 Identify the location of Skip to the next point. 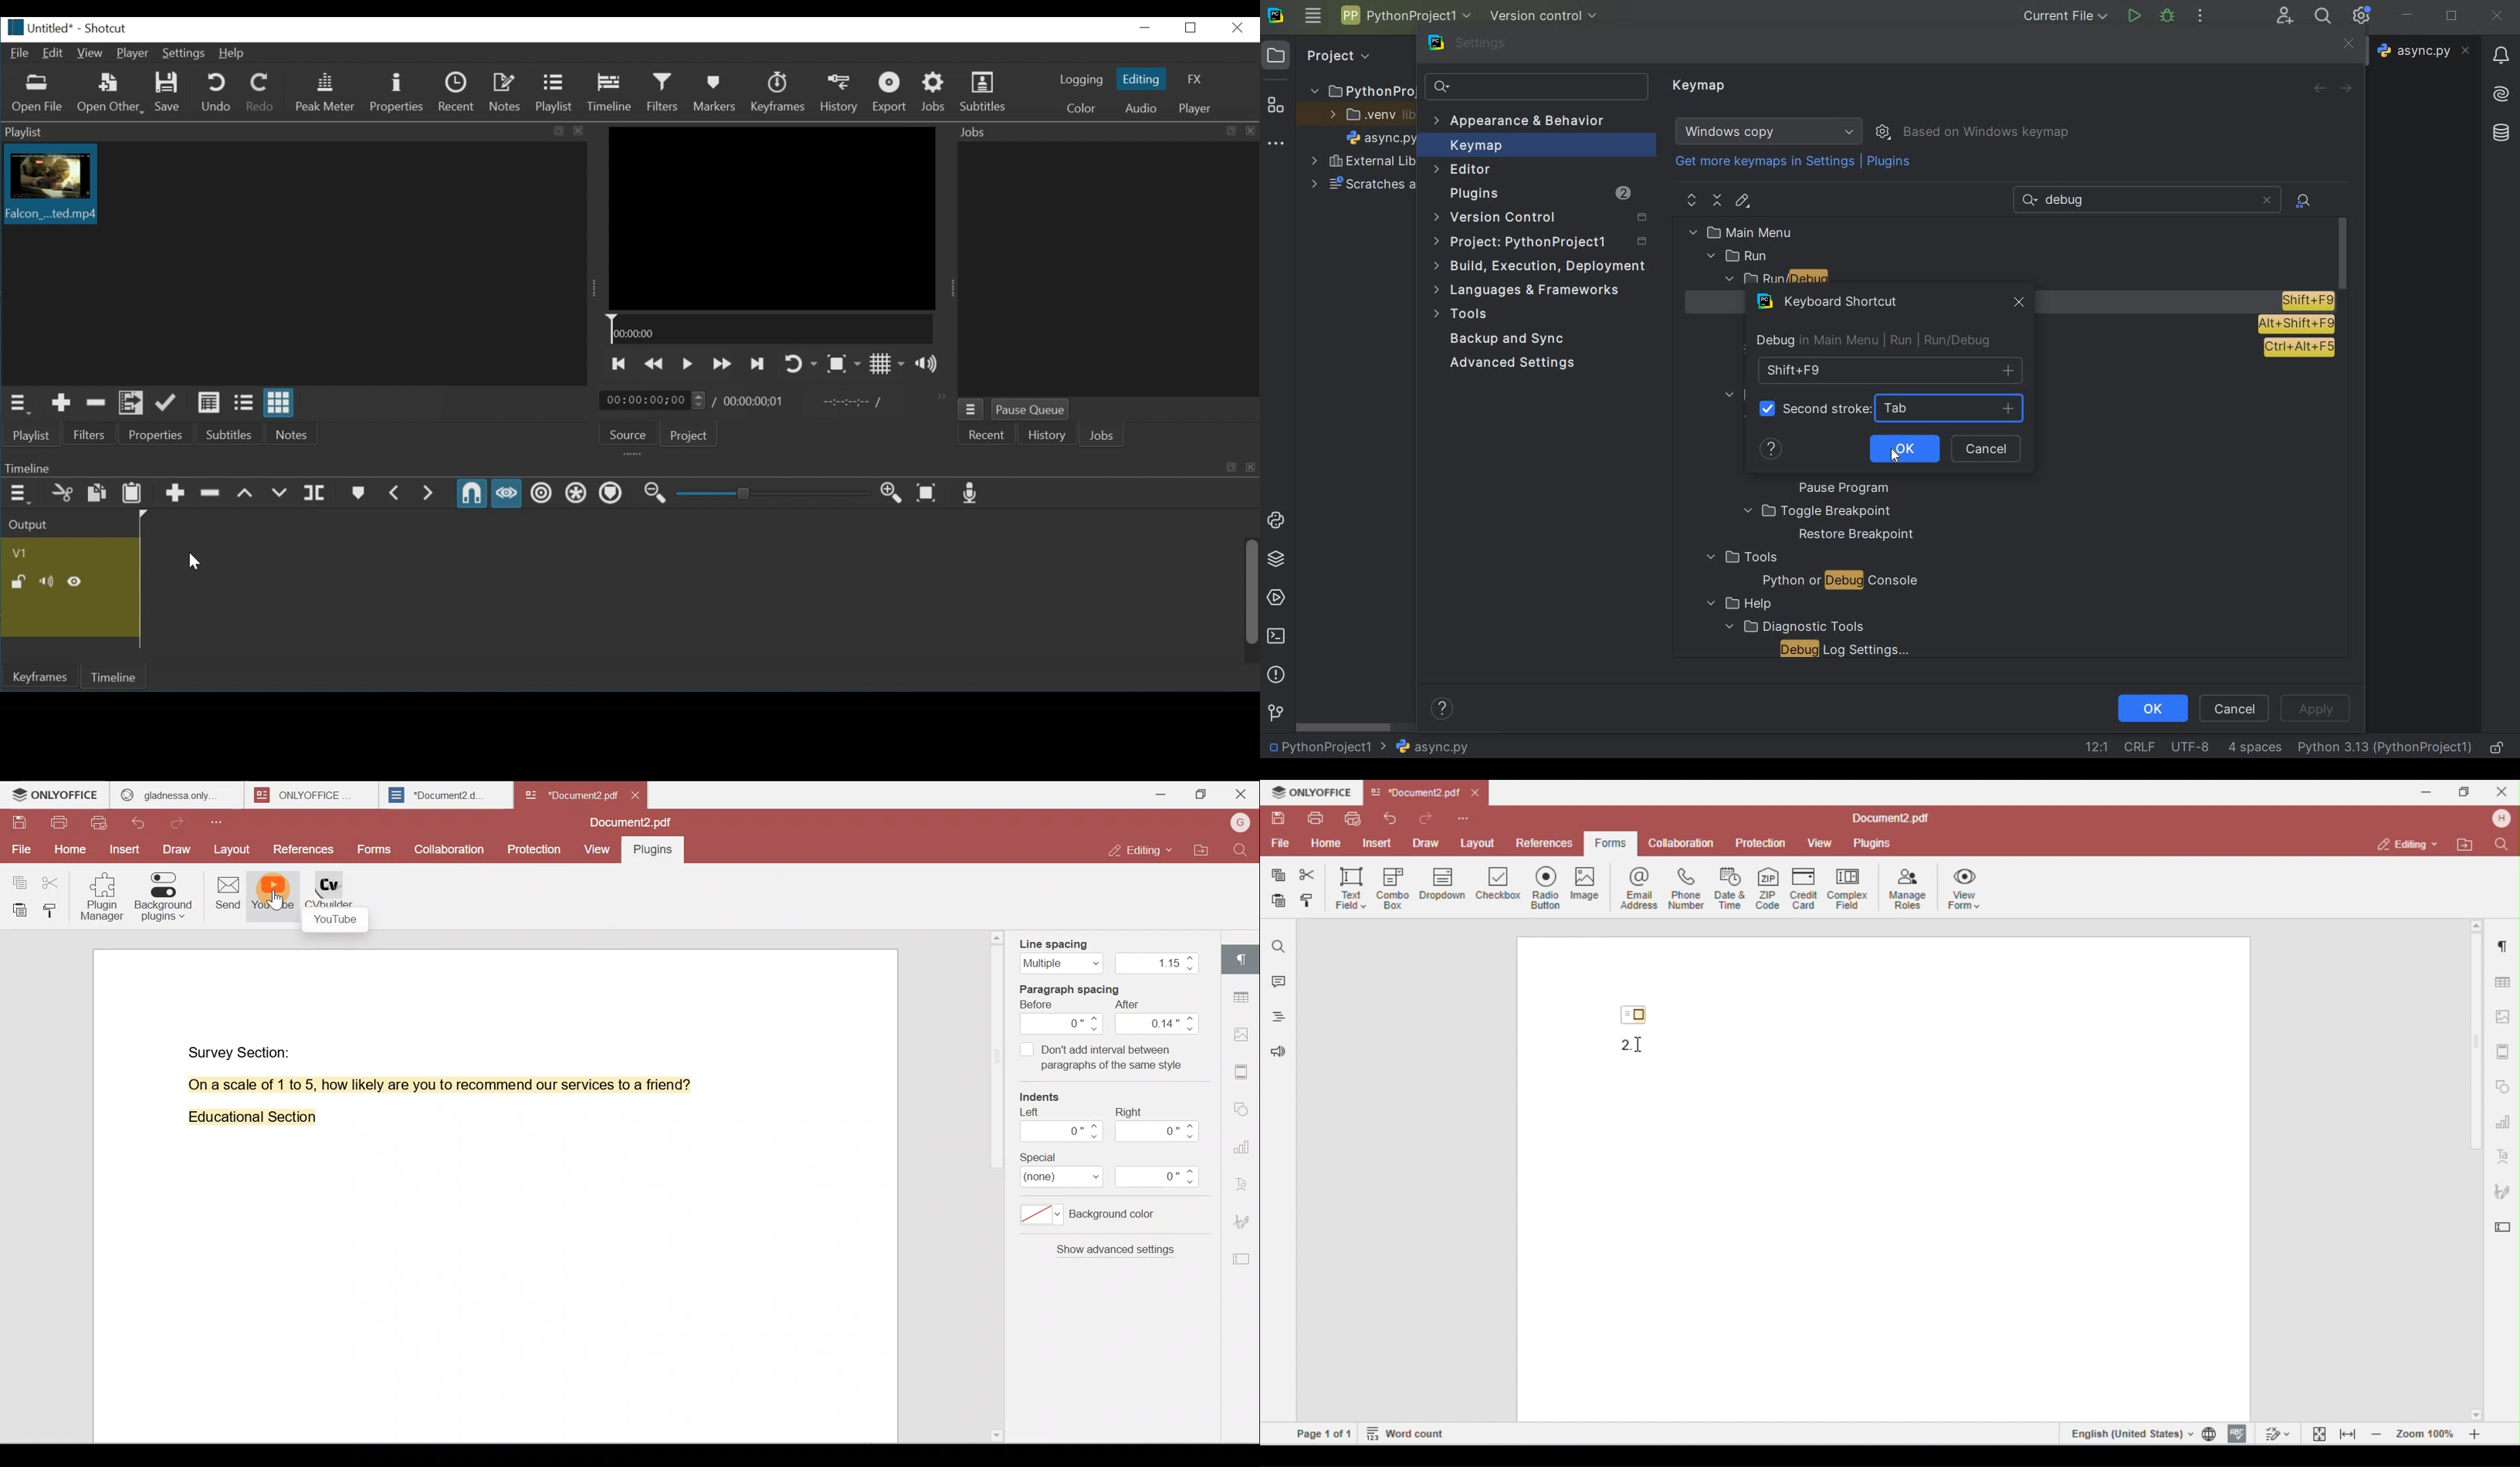
(755, 364).